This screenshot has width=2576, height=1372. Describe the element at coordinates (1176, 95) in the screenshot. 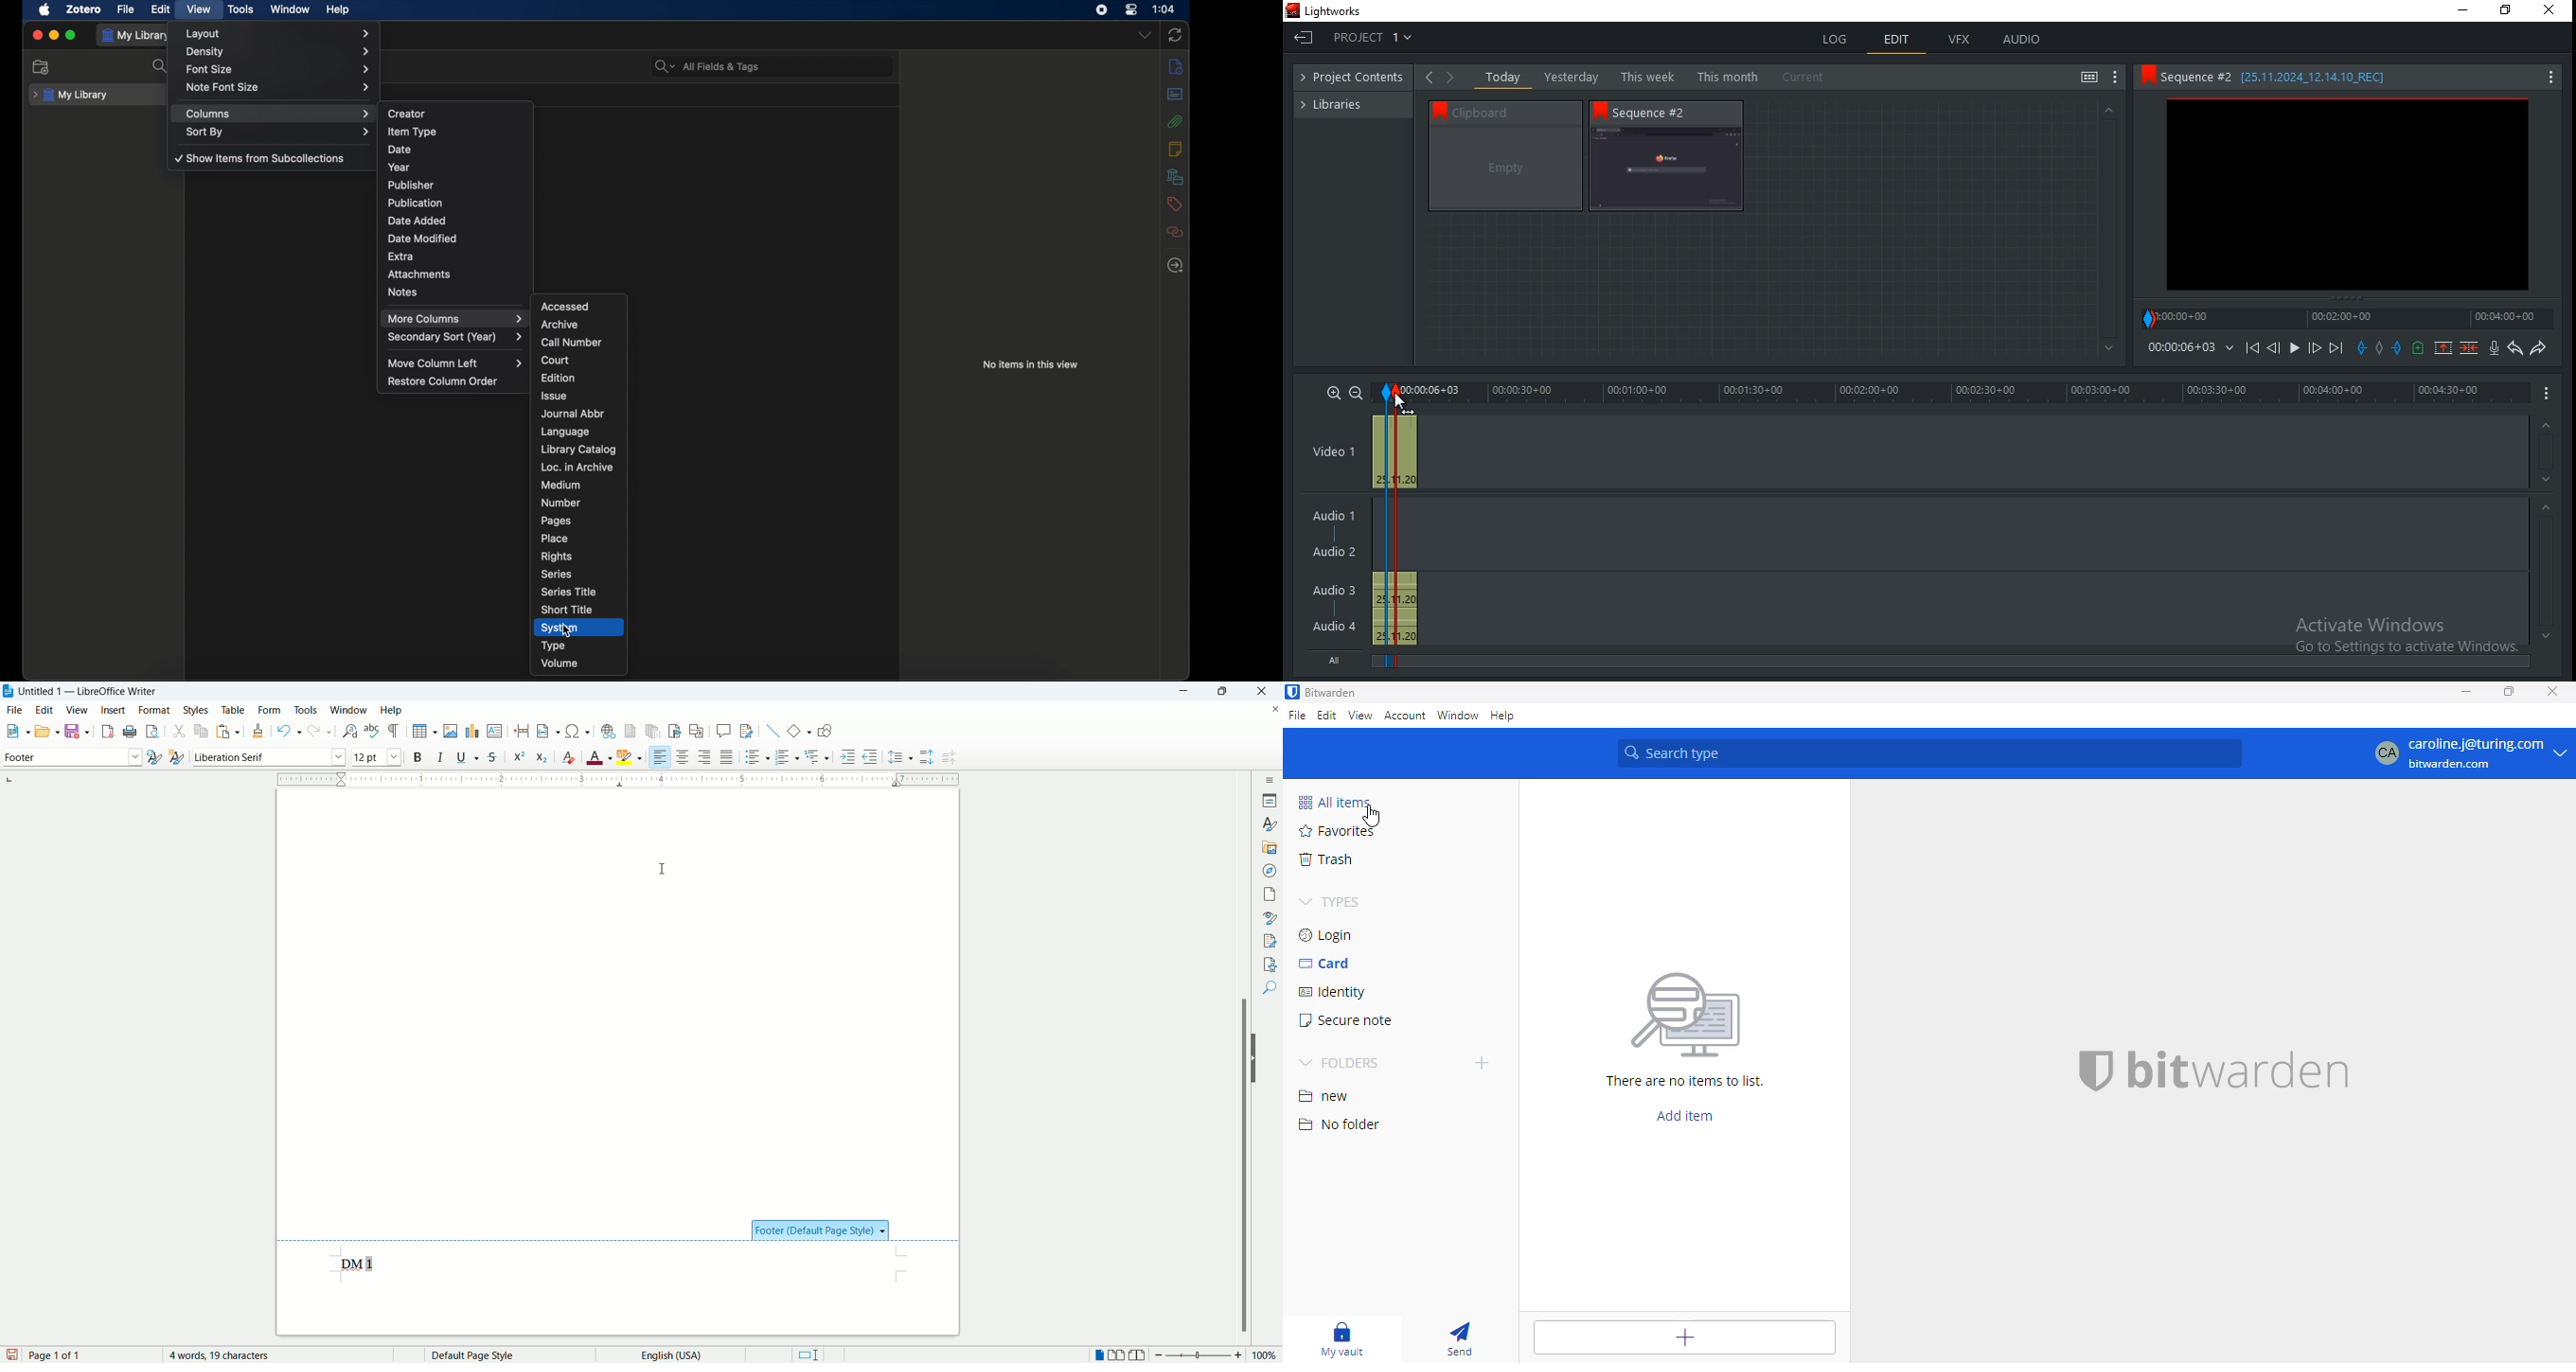

I see `abstract` at that location.